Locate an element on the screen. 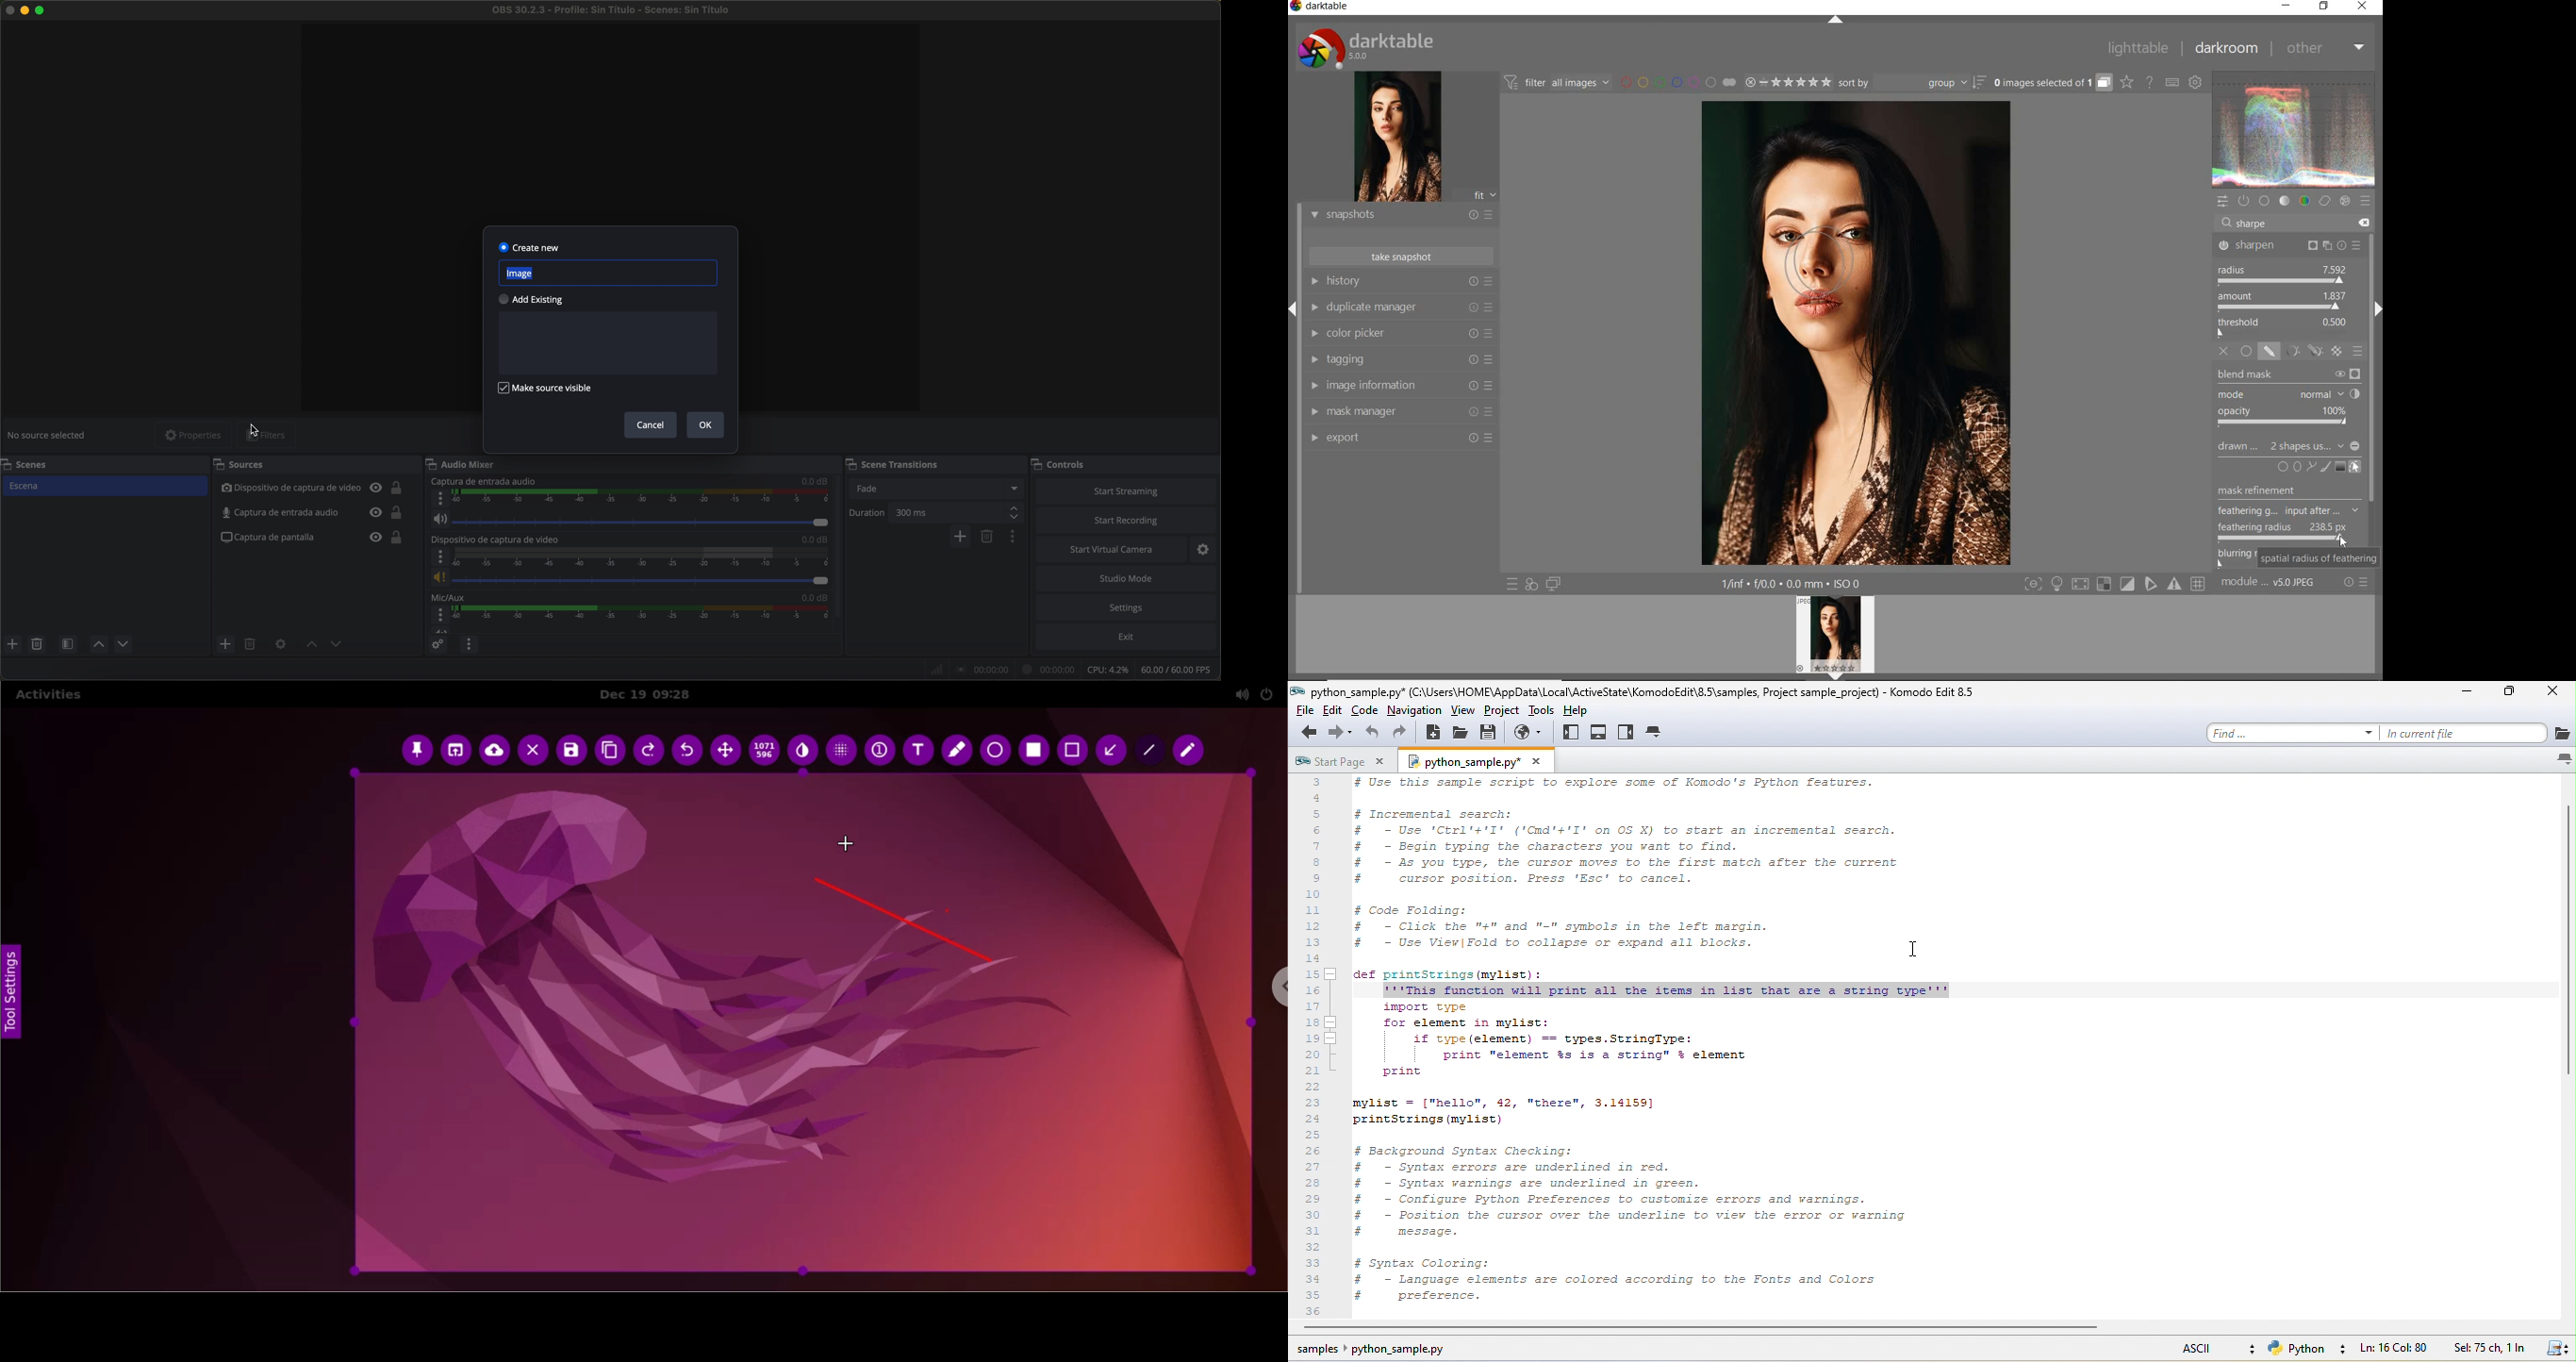  close program is located at coordinates (8, 9).